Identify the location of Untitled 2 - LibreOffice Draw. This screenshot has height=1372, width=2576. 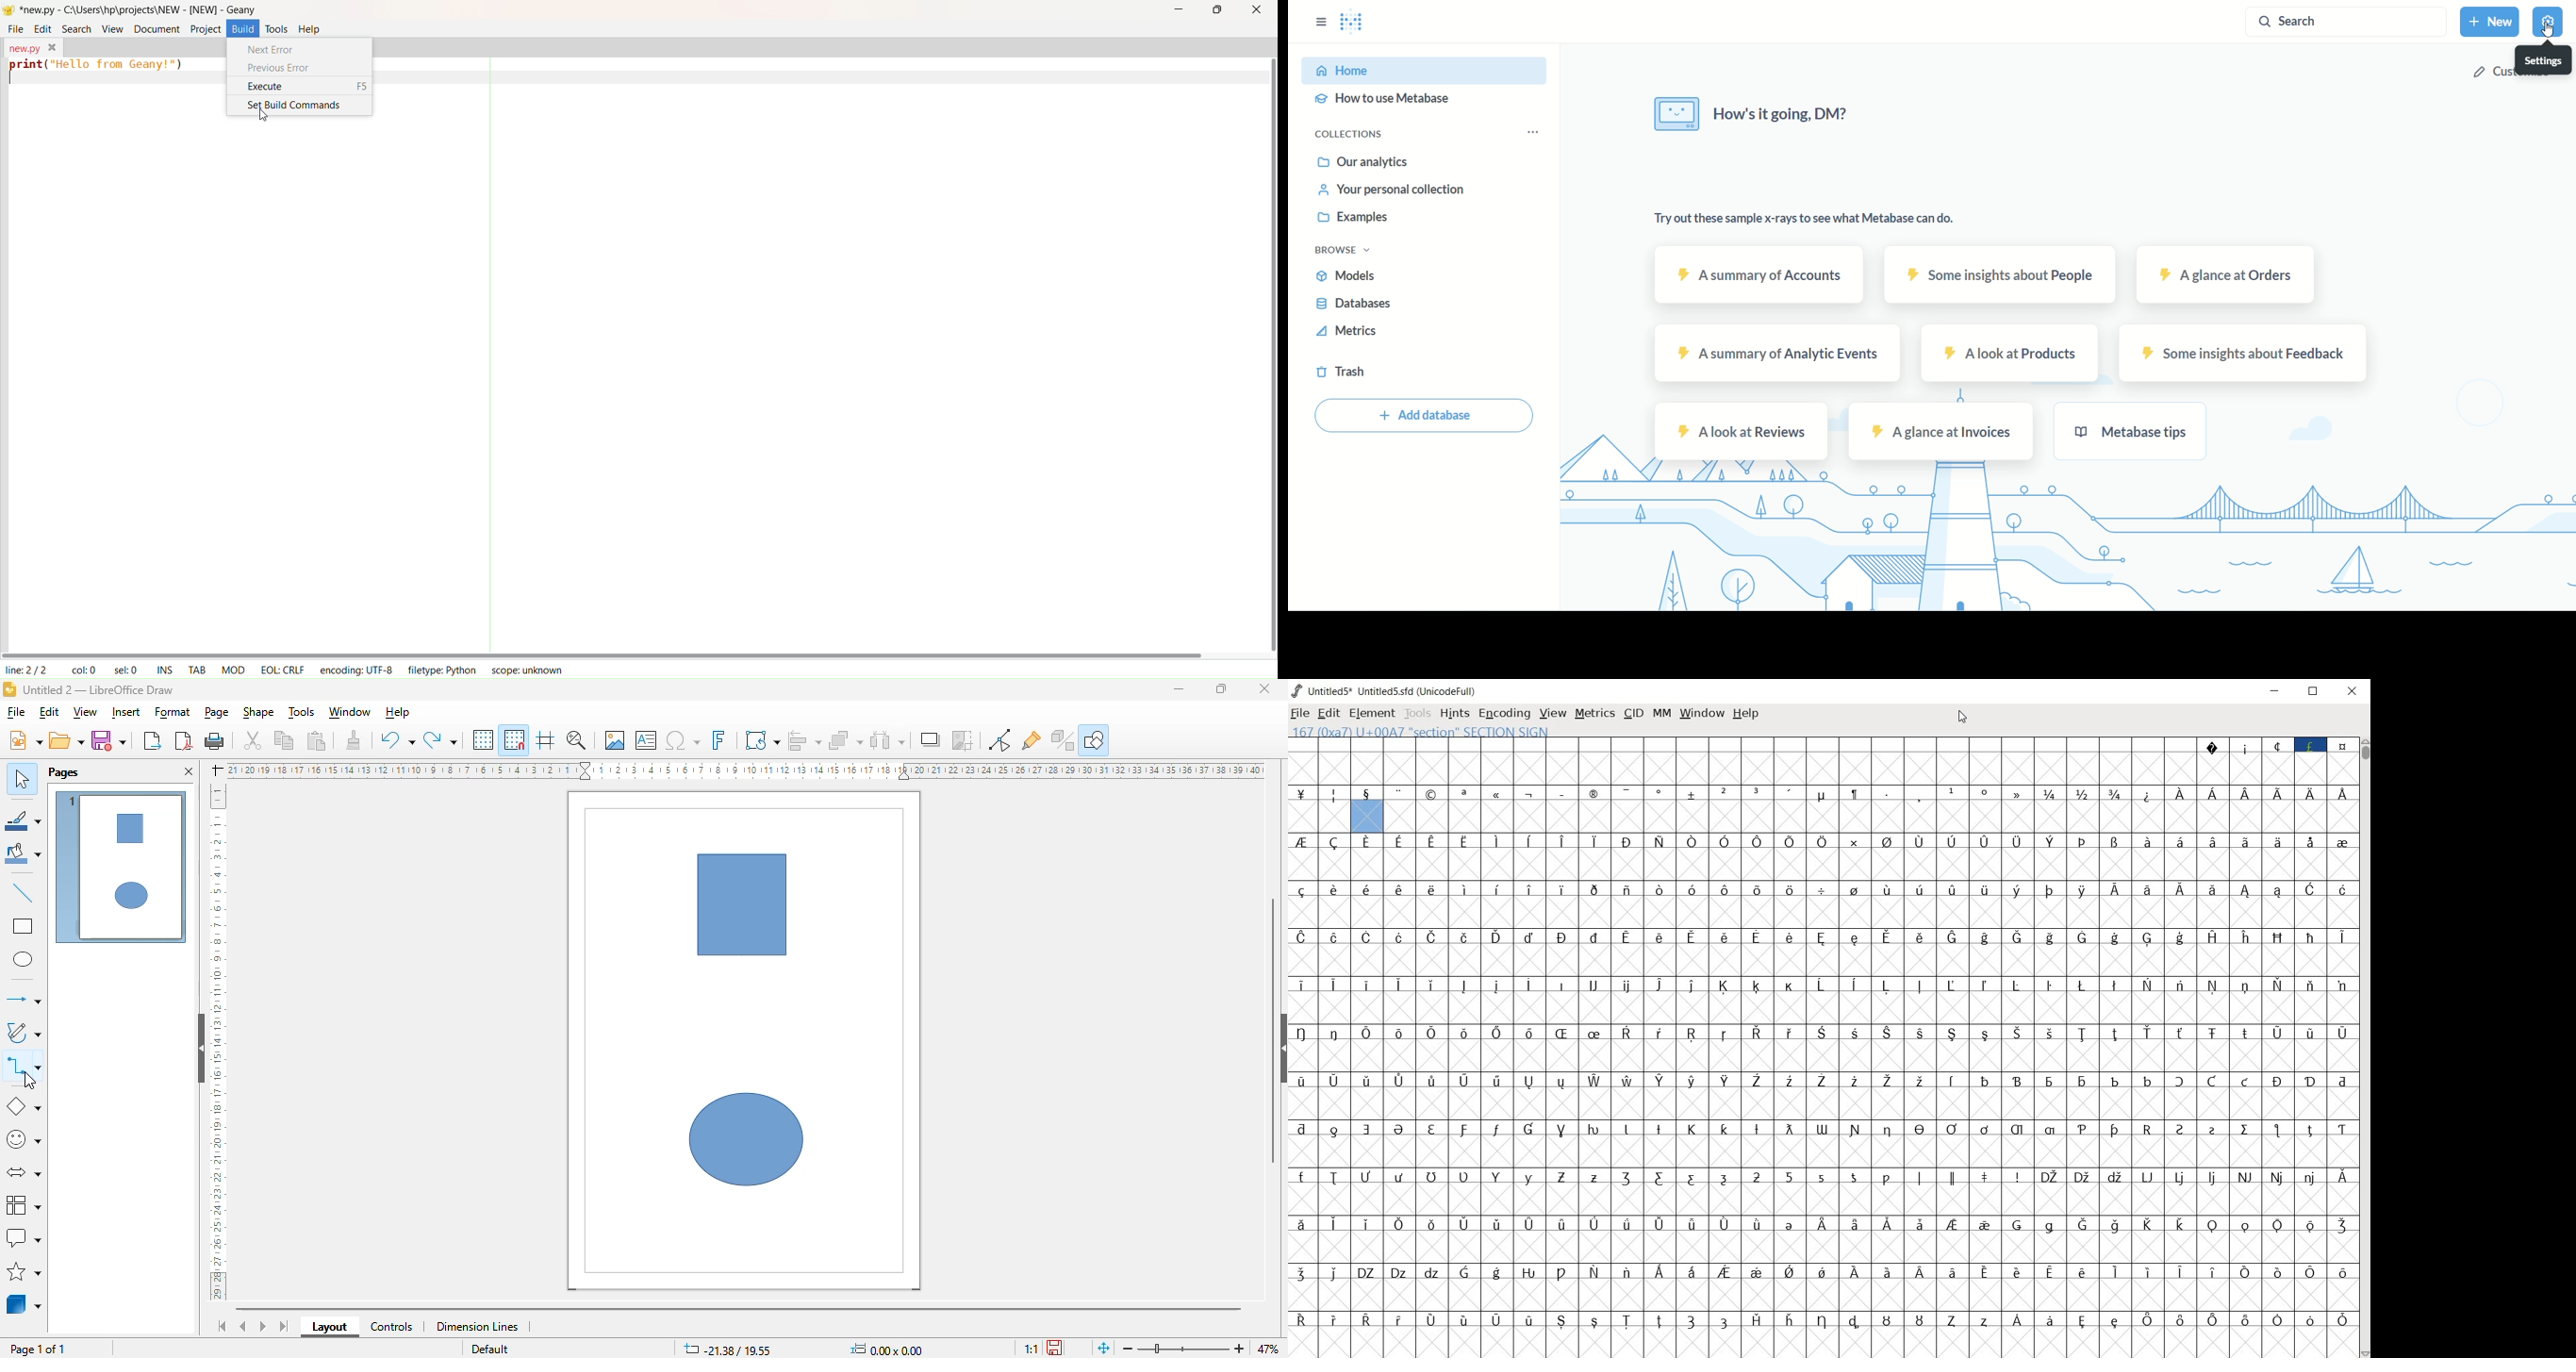
(99, 689).